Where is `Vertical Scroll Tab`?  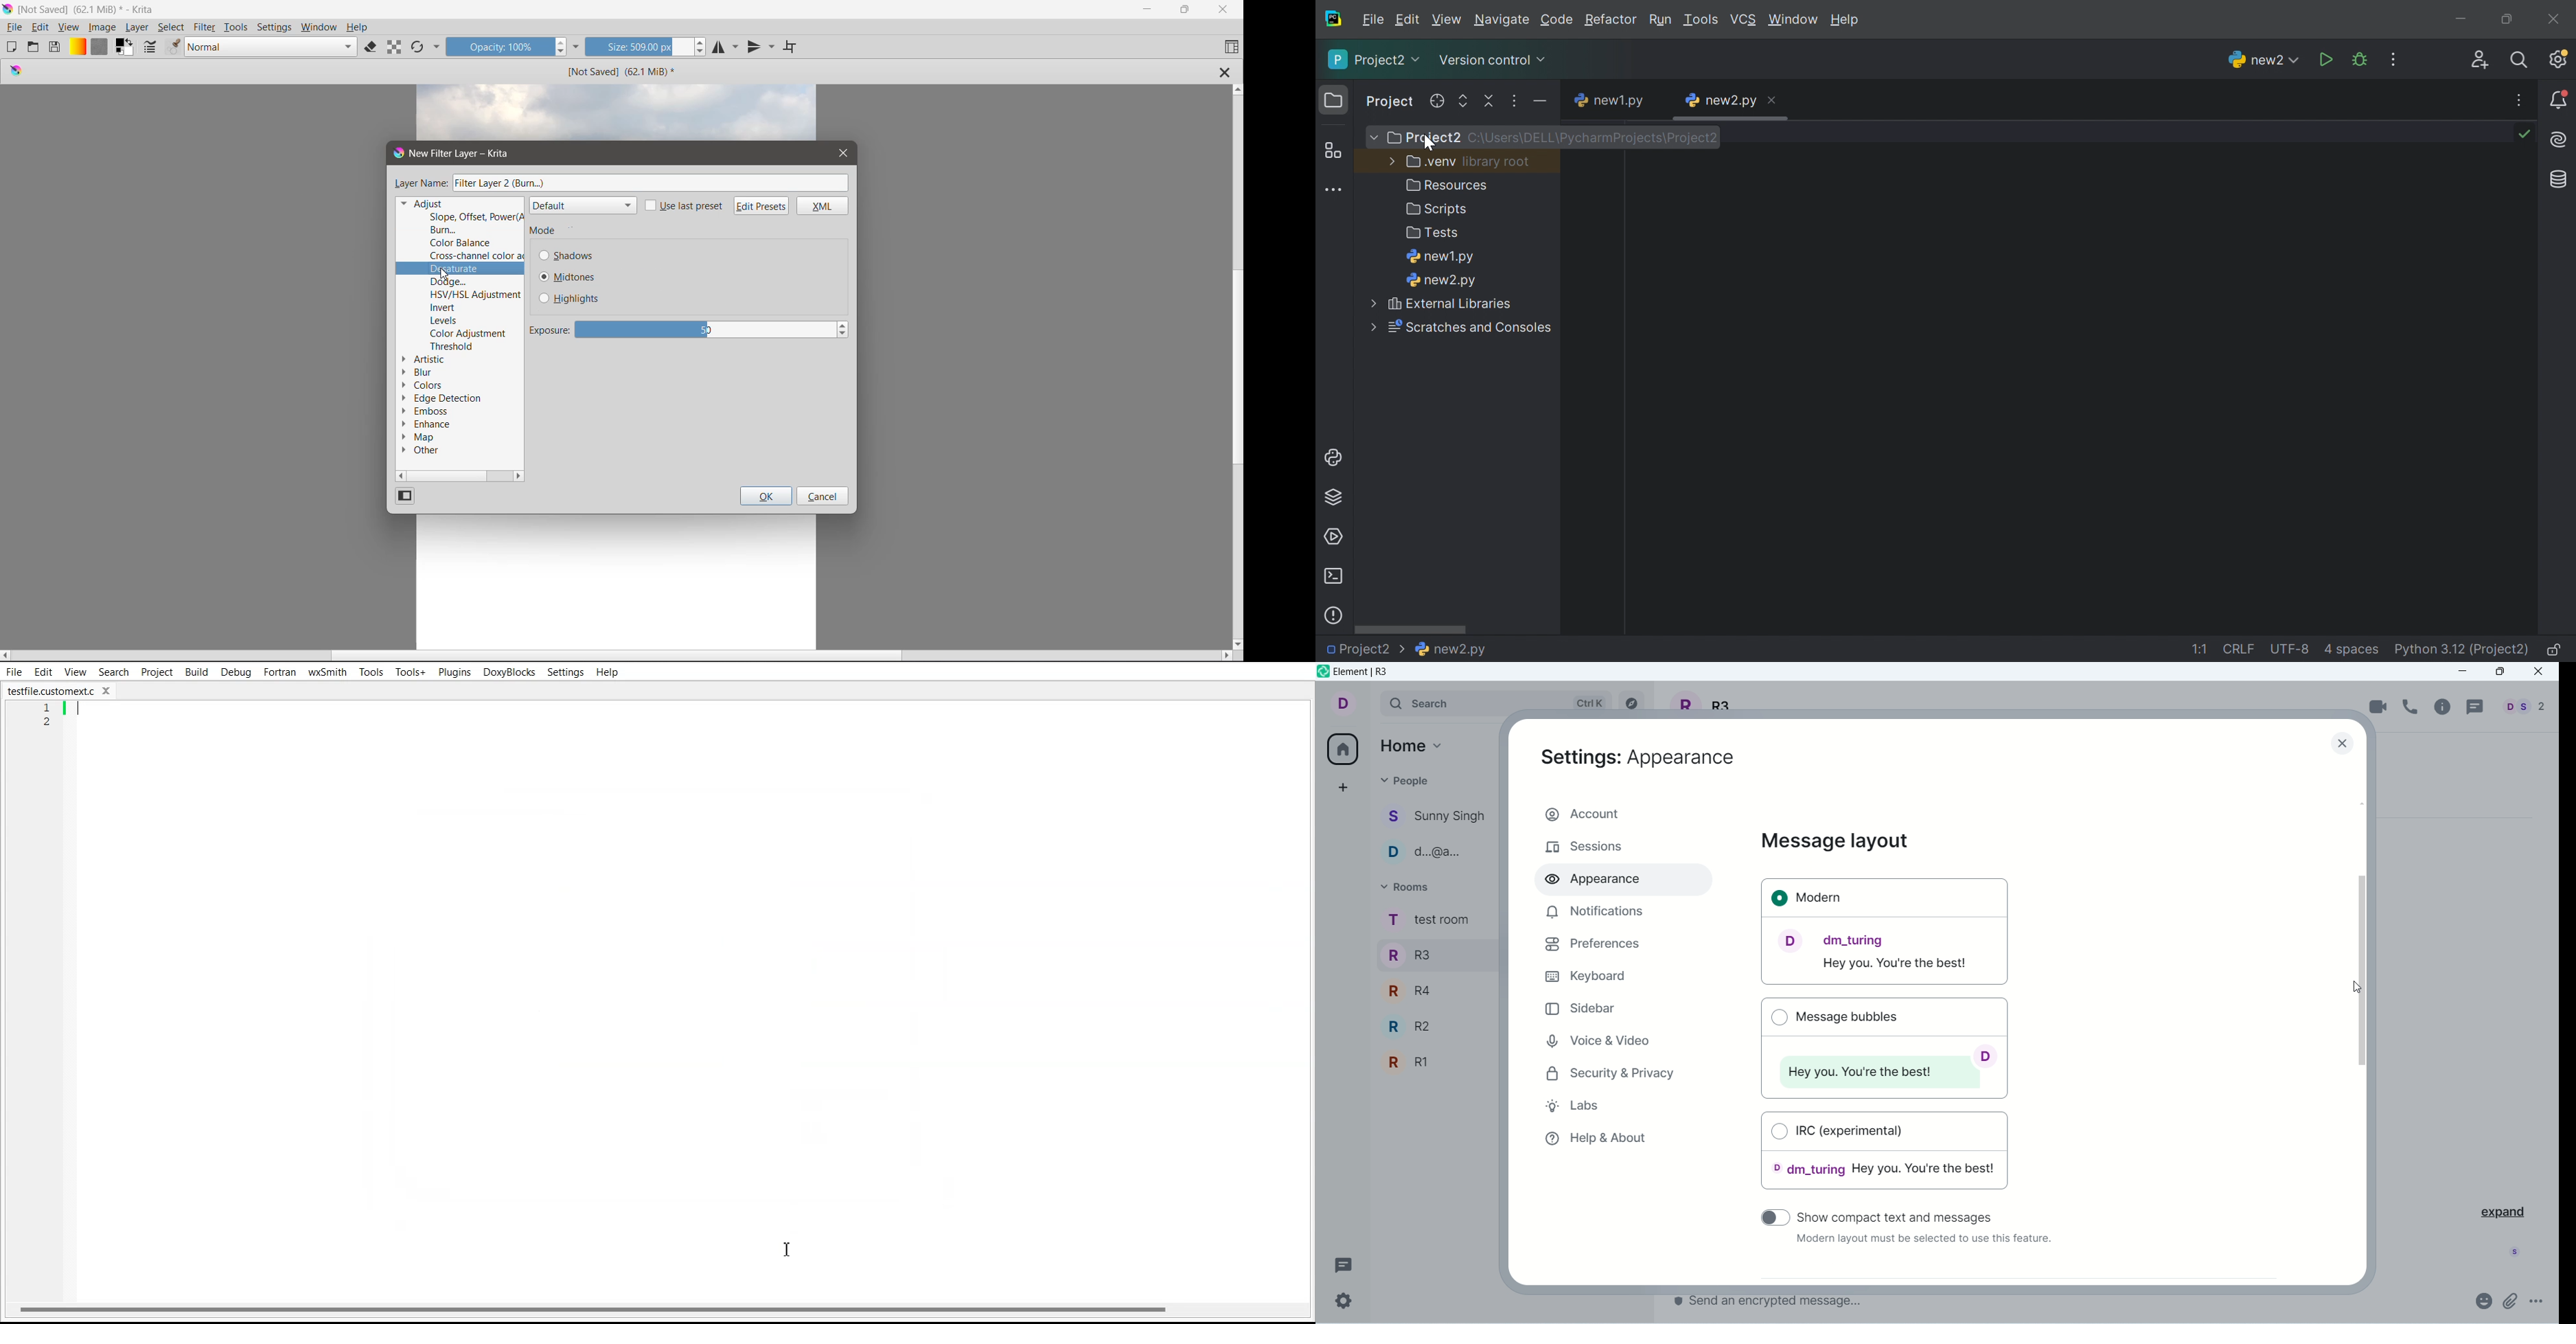 Vertical Scroll Tab is located at coordinates (1236, 366).